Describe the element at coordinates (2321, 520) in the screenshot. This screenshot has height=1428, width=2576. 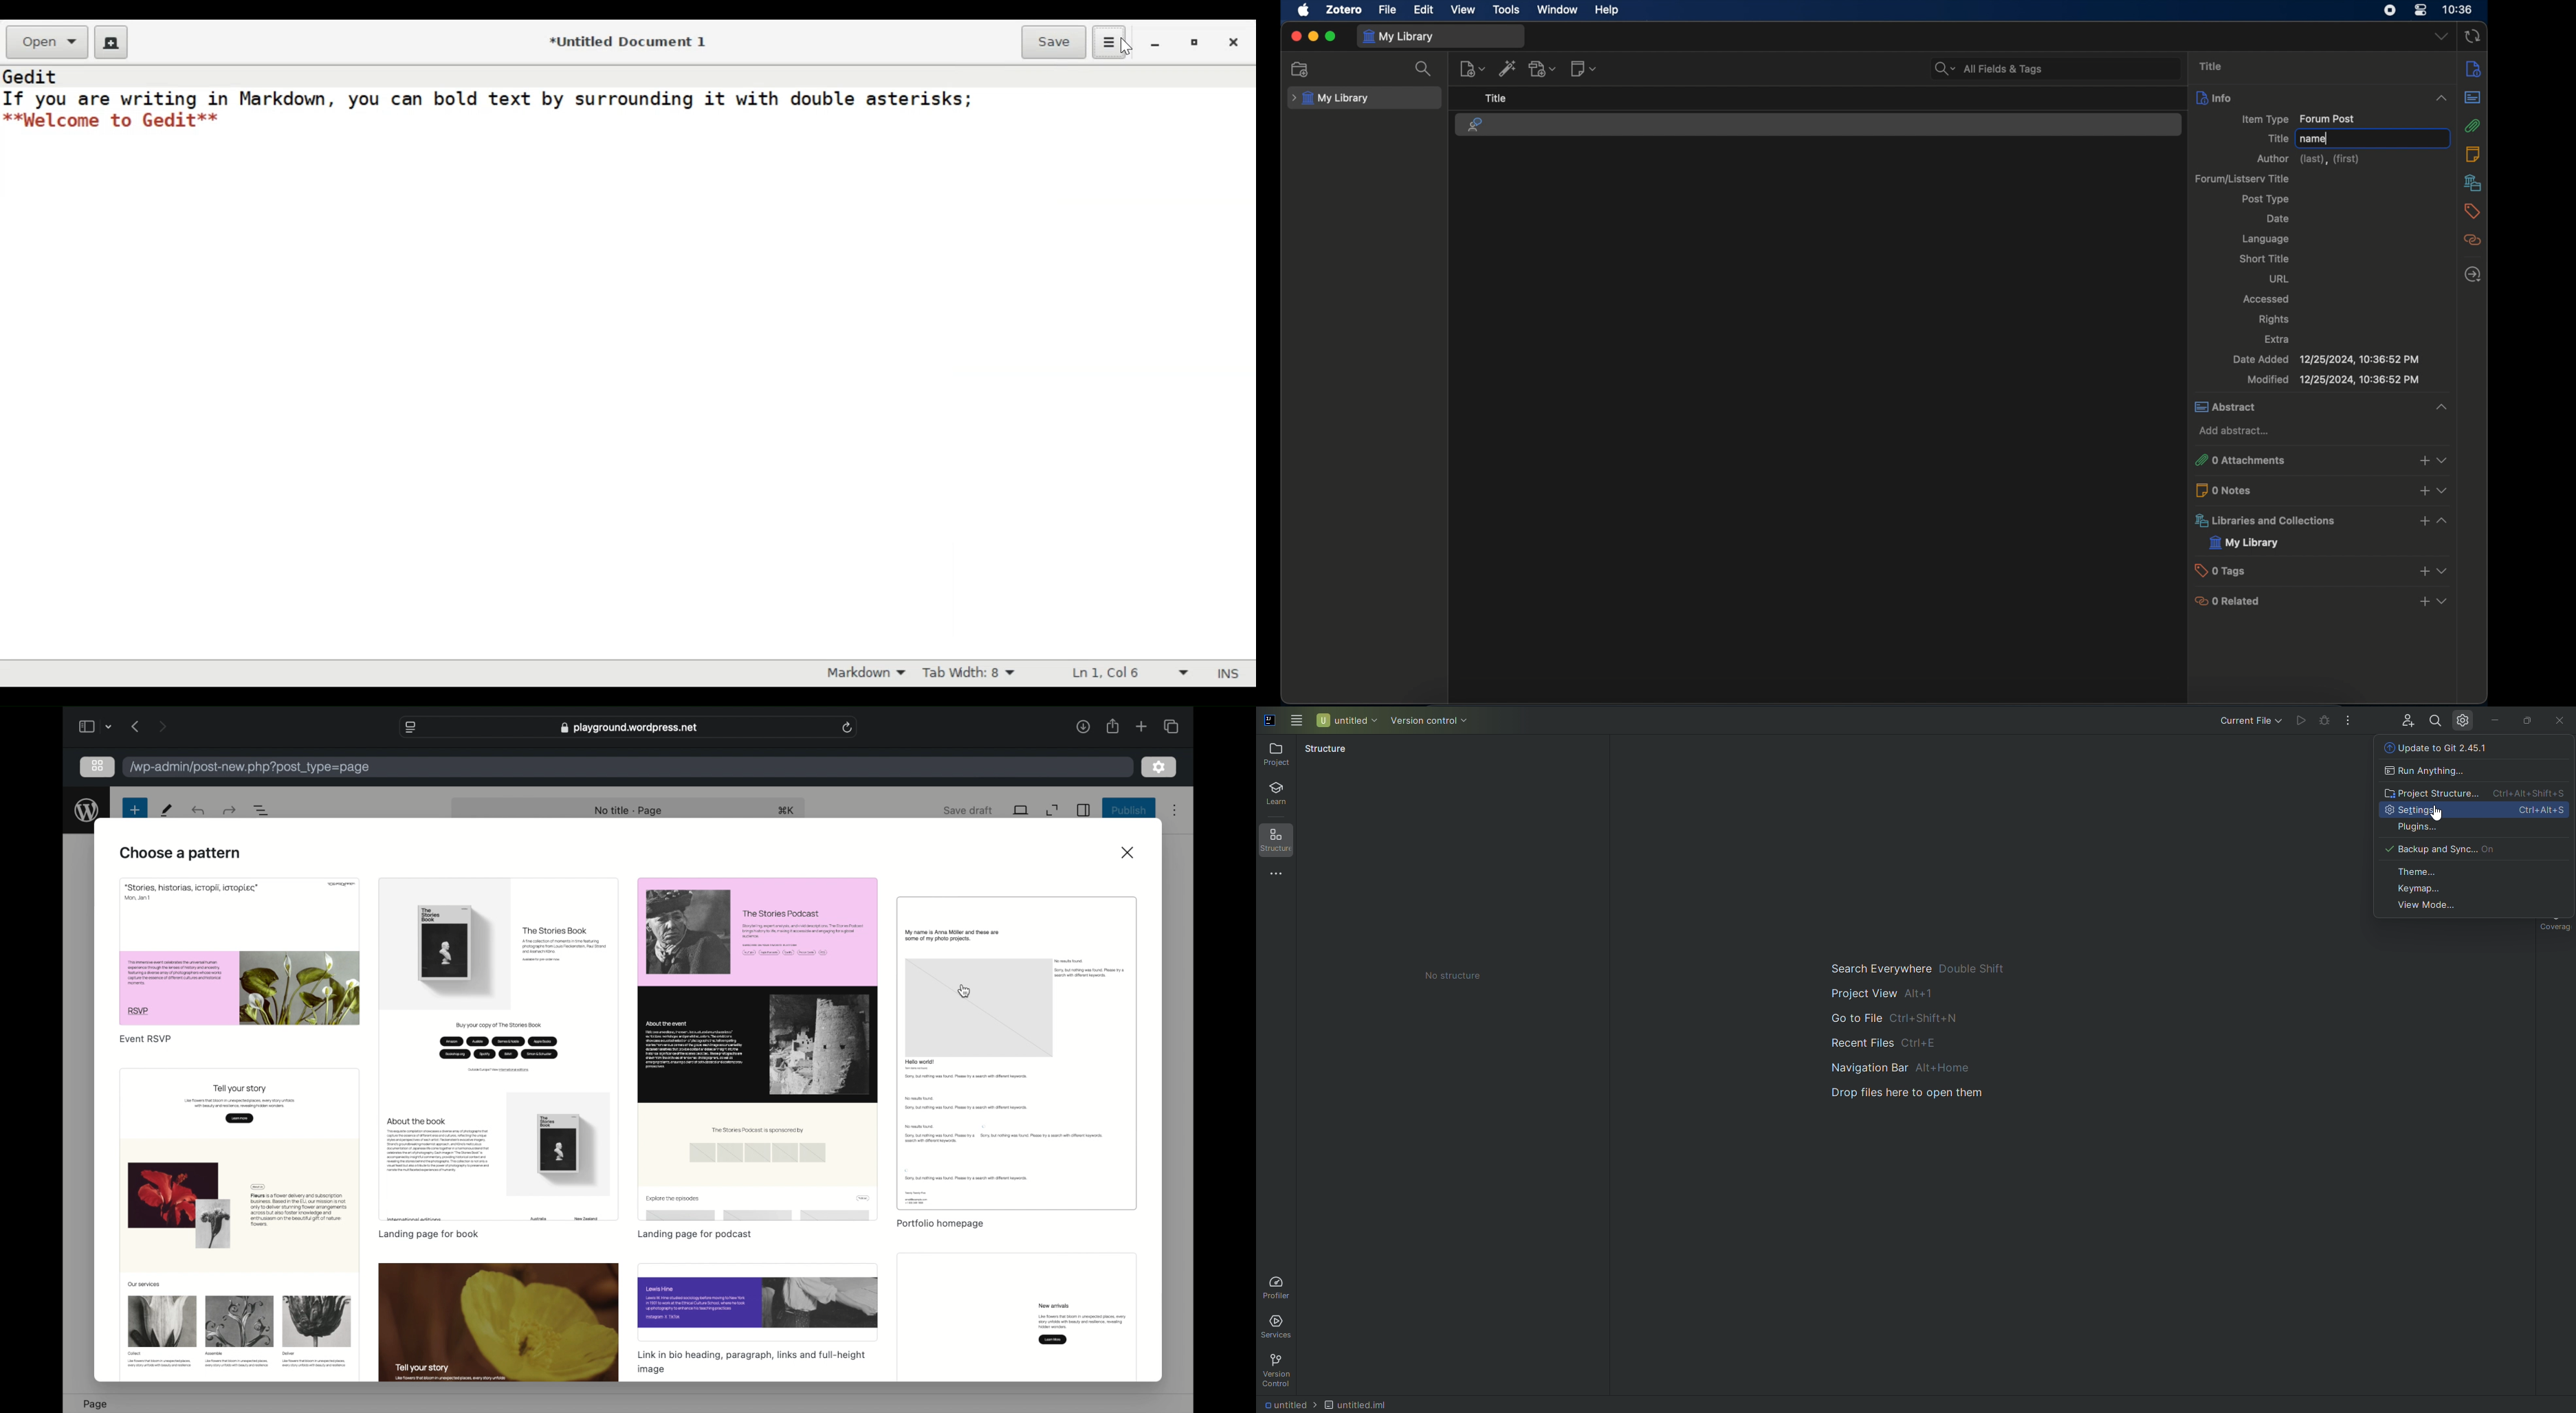
I see `libraries and collections` at that location.